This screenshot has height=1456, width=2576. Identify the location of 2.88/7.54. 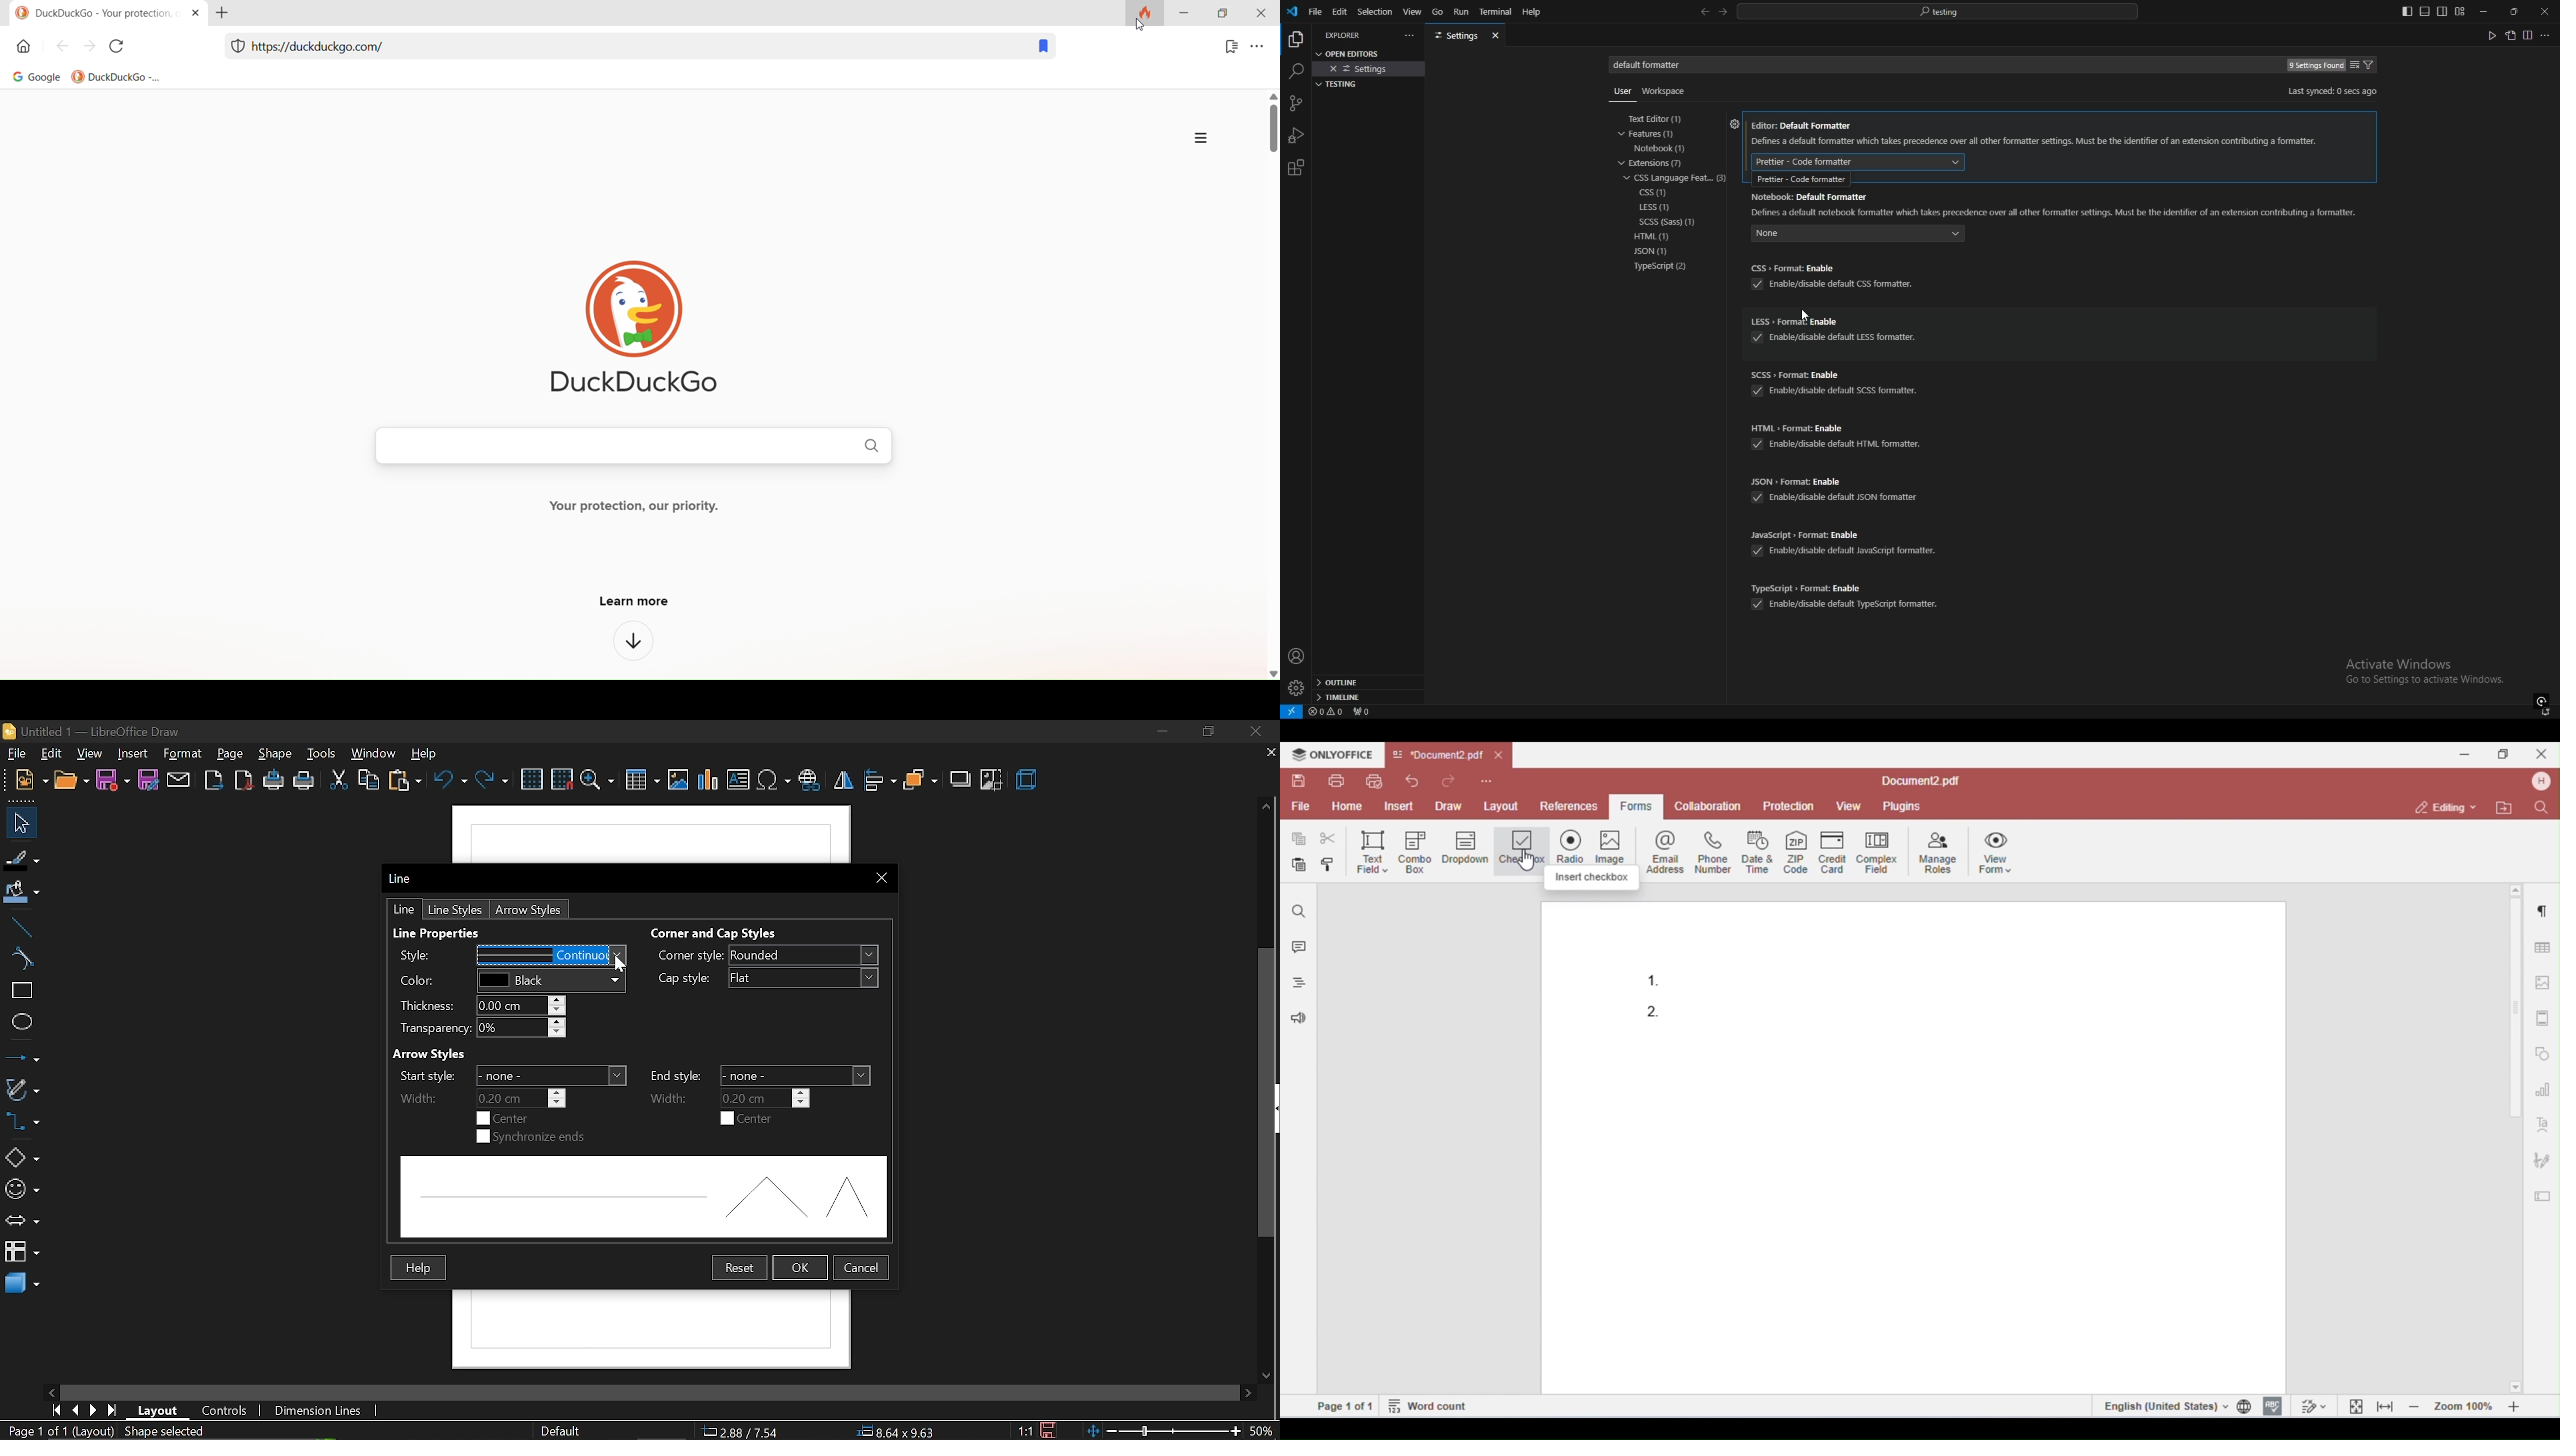
(742, 1430).